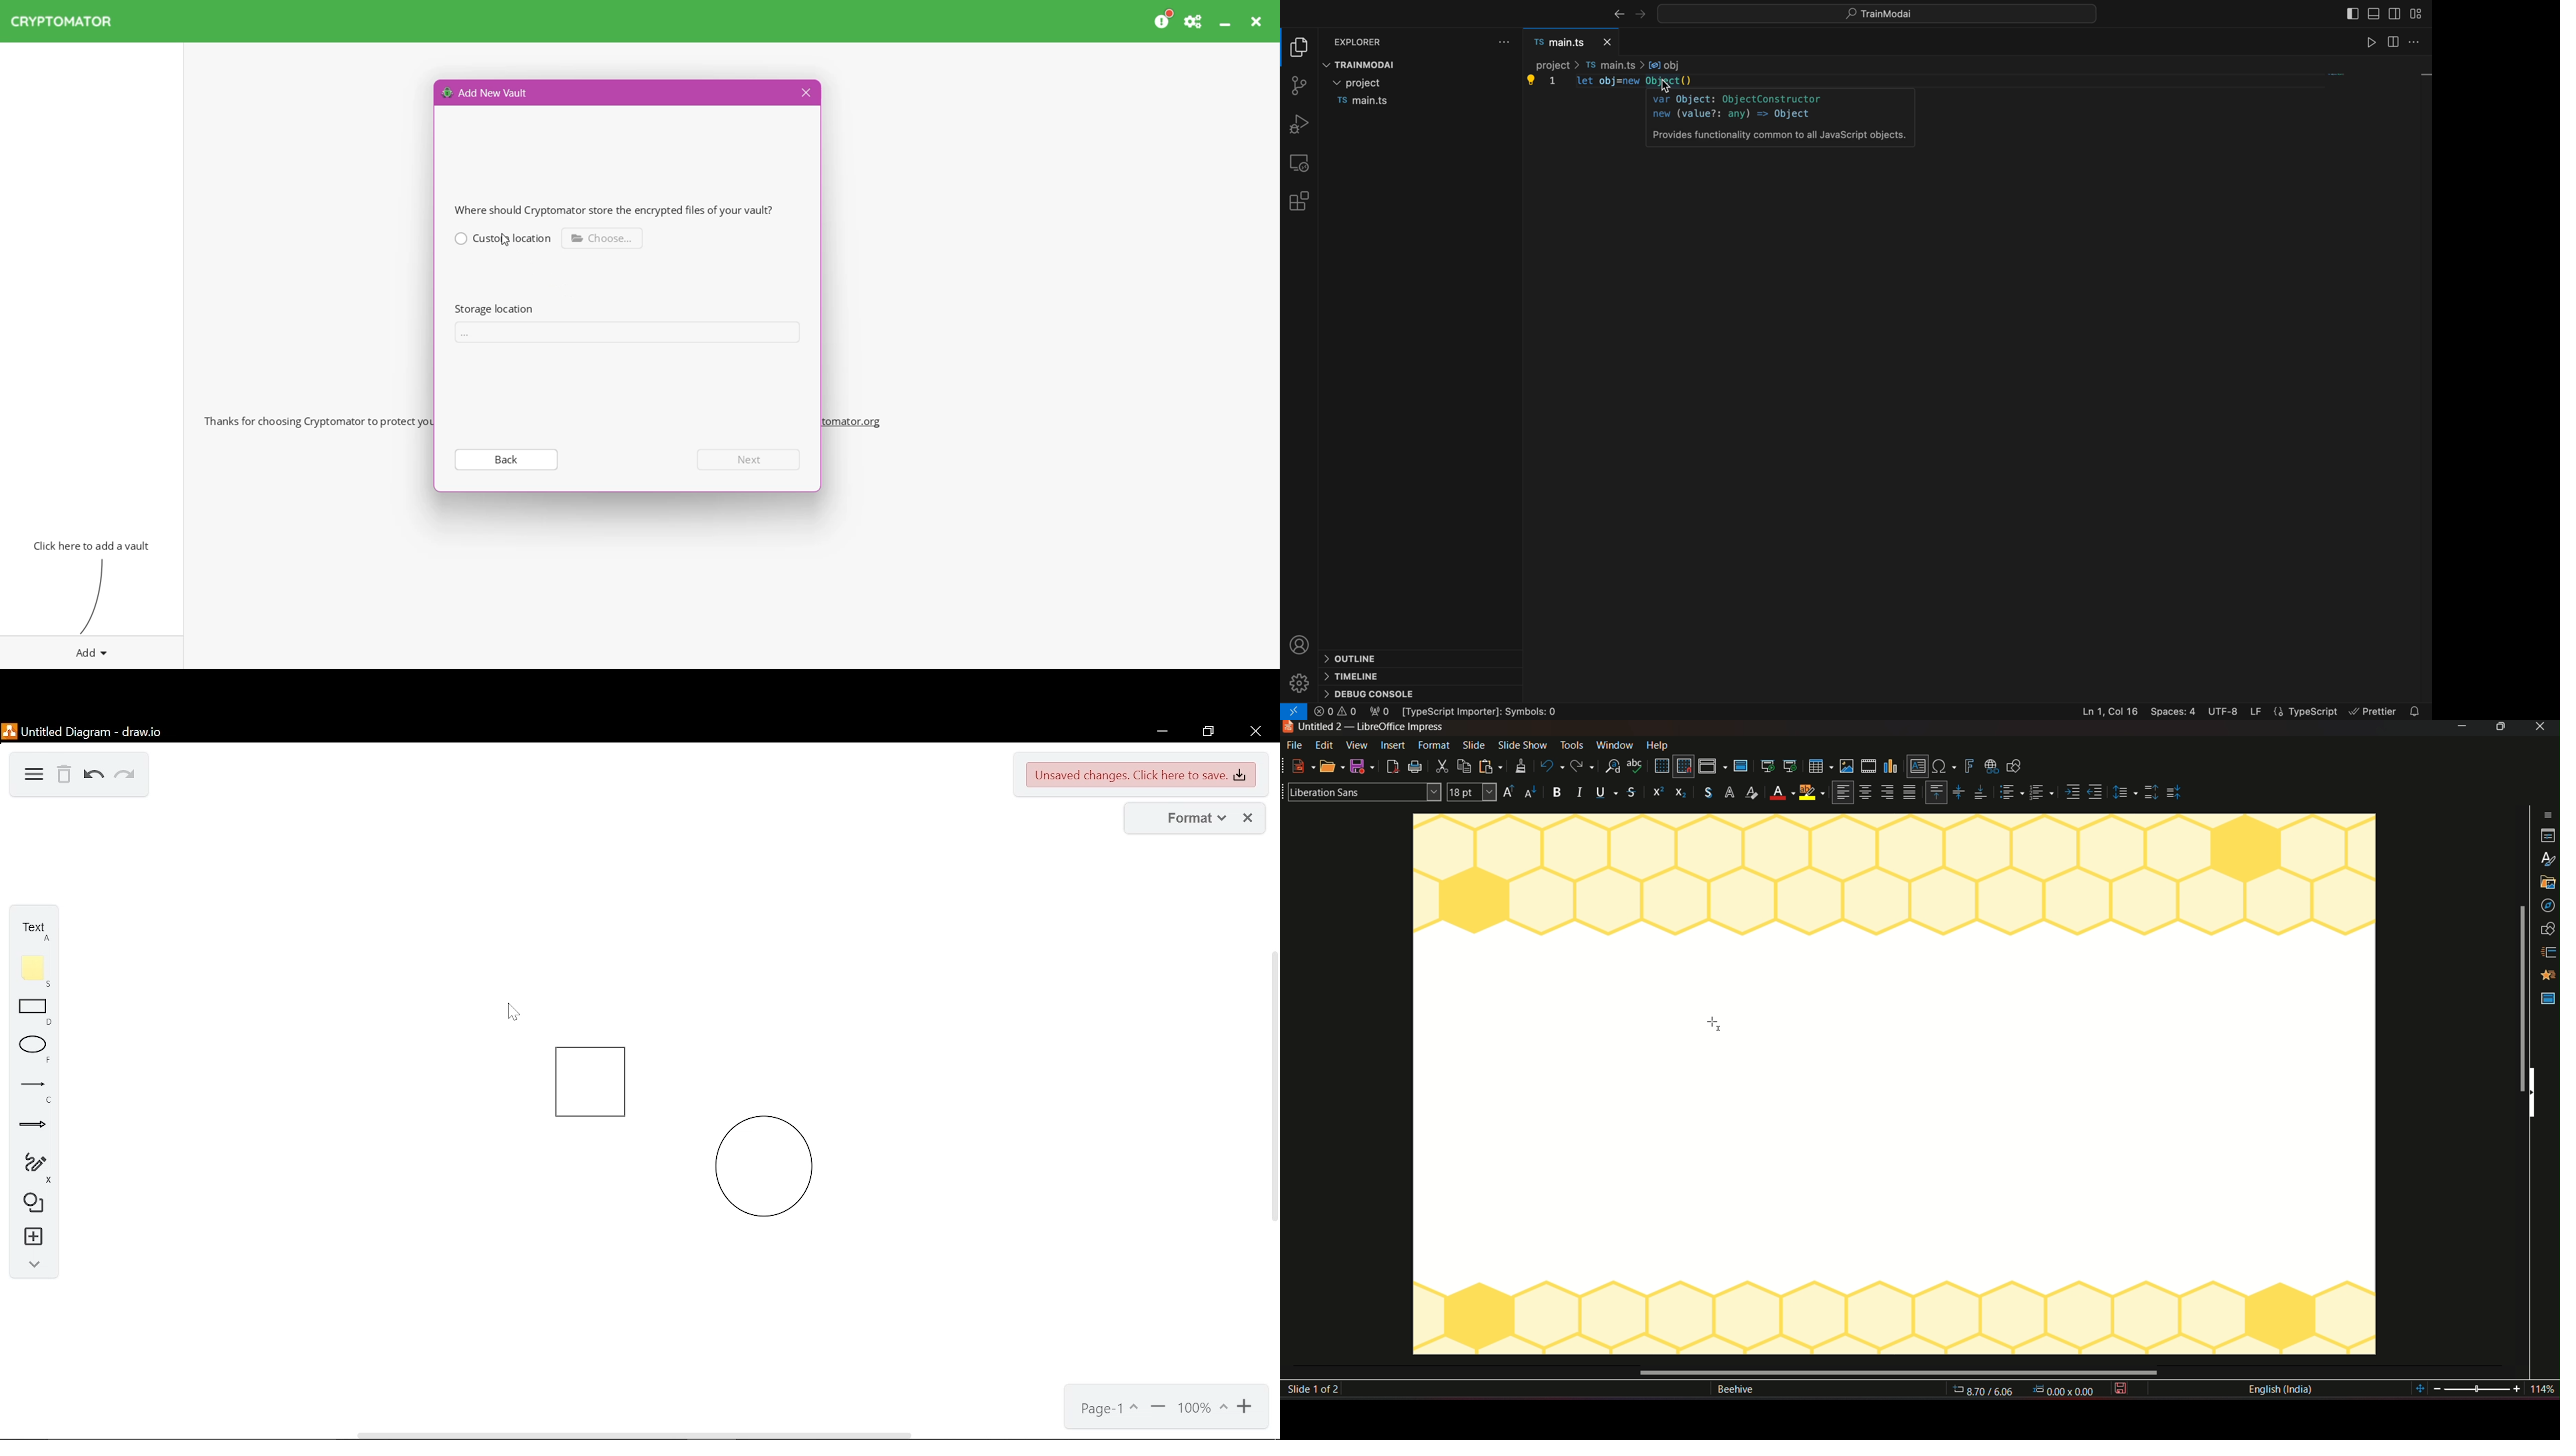  Describe the element at coordinates (1971, 382) in the screenshot. I see `file content` at that location.